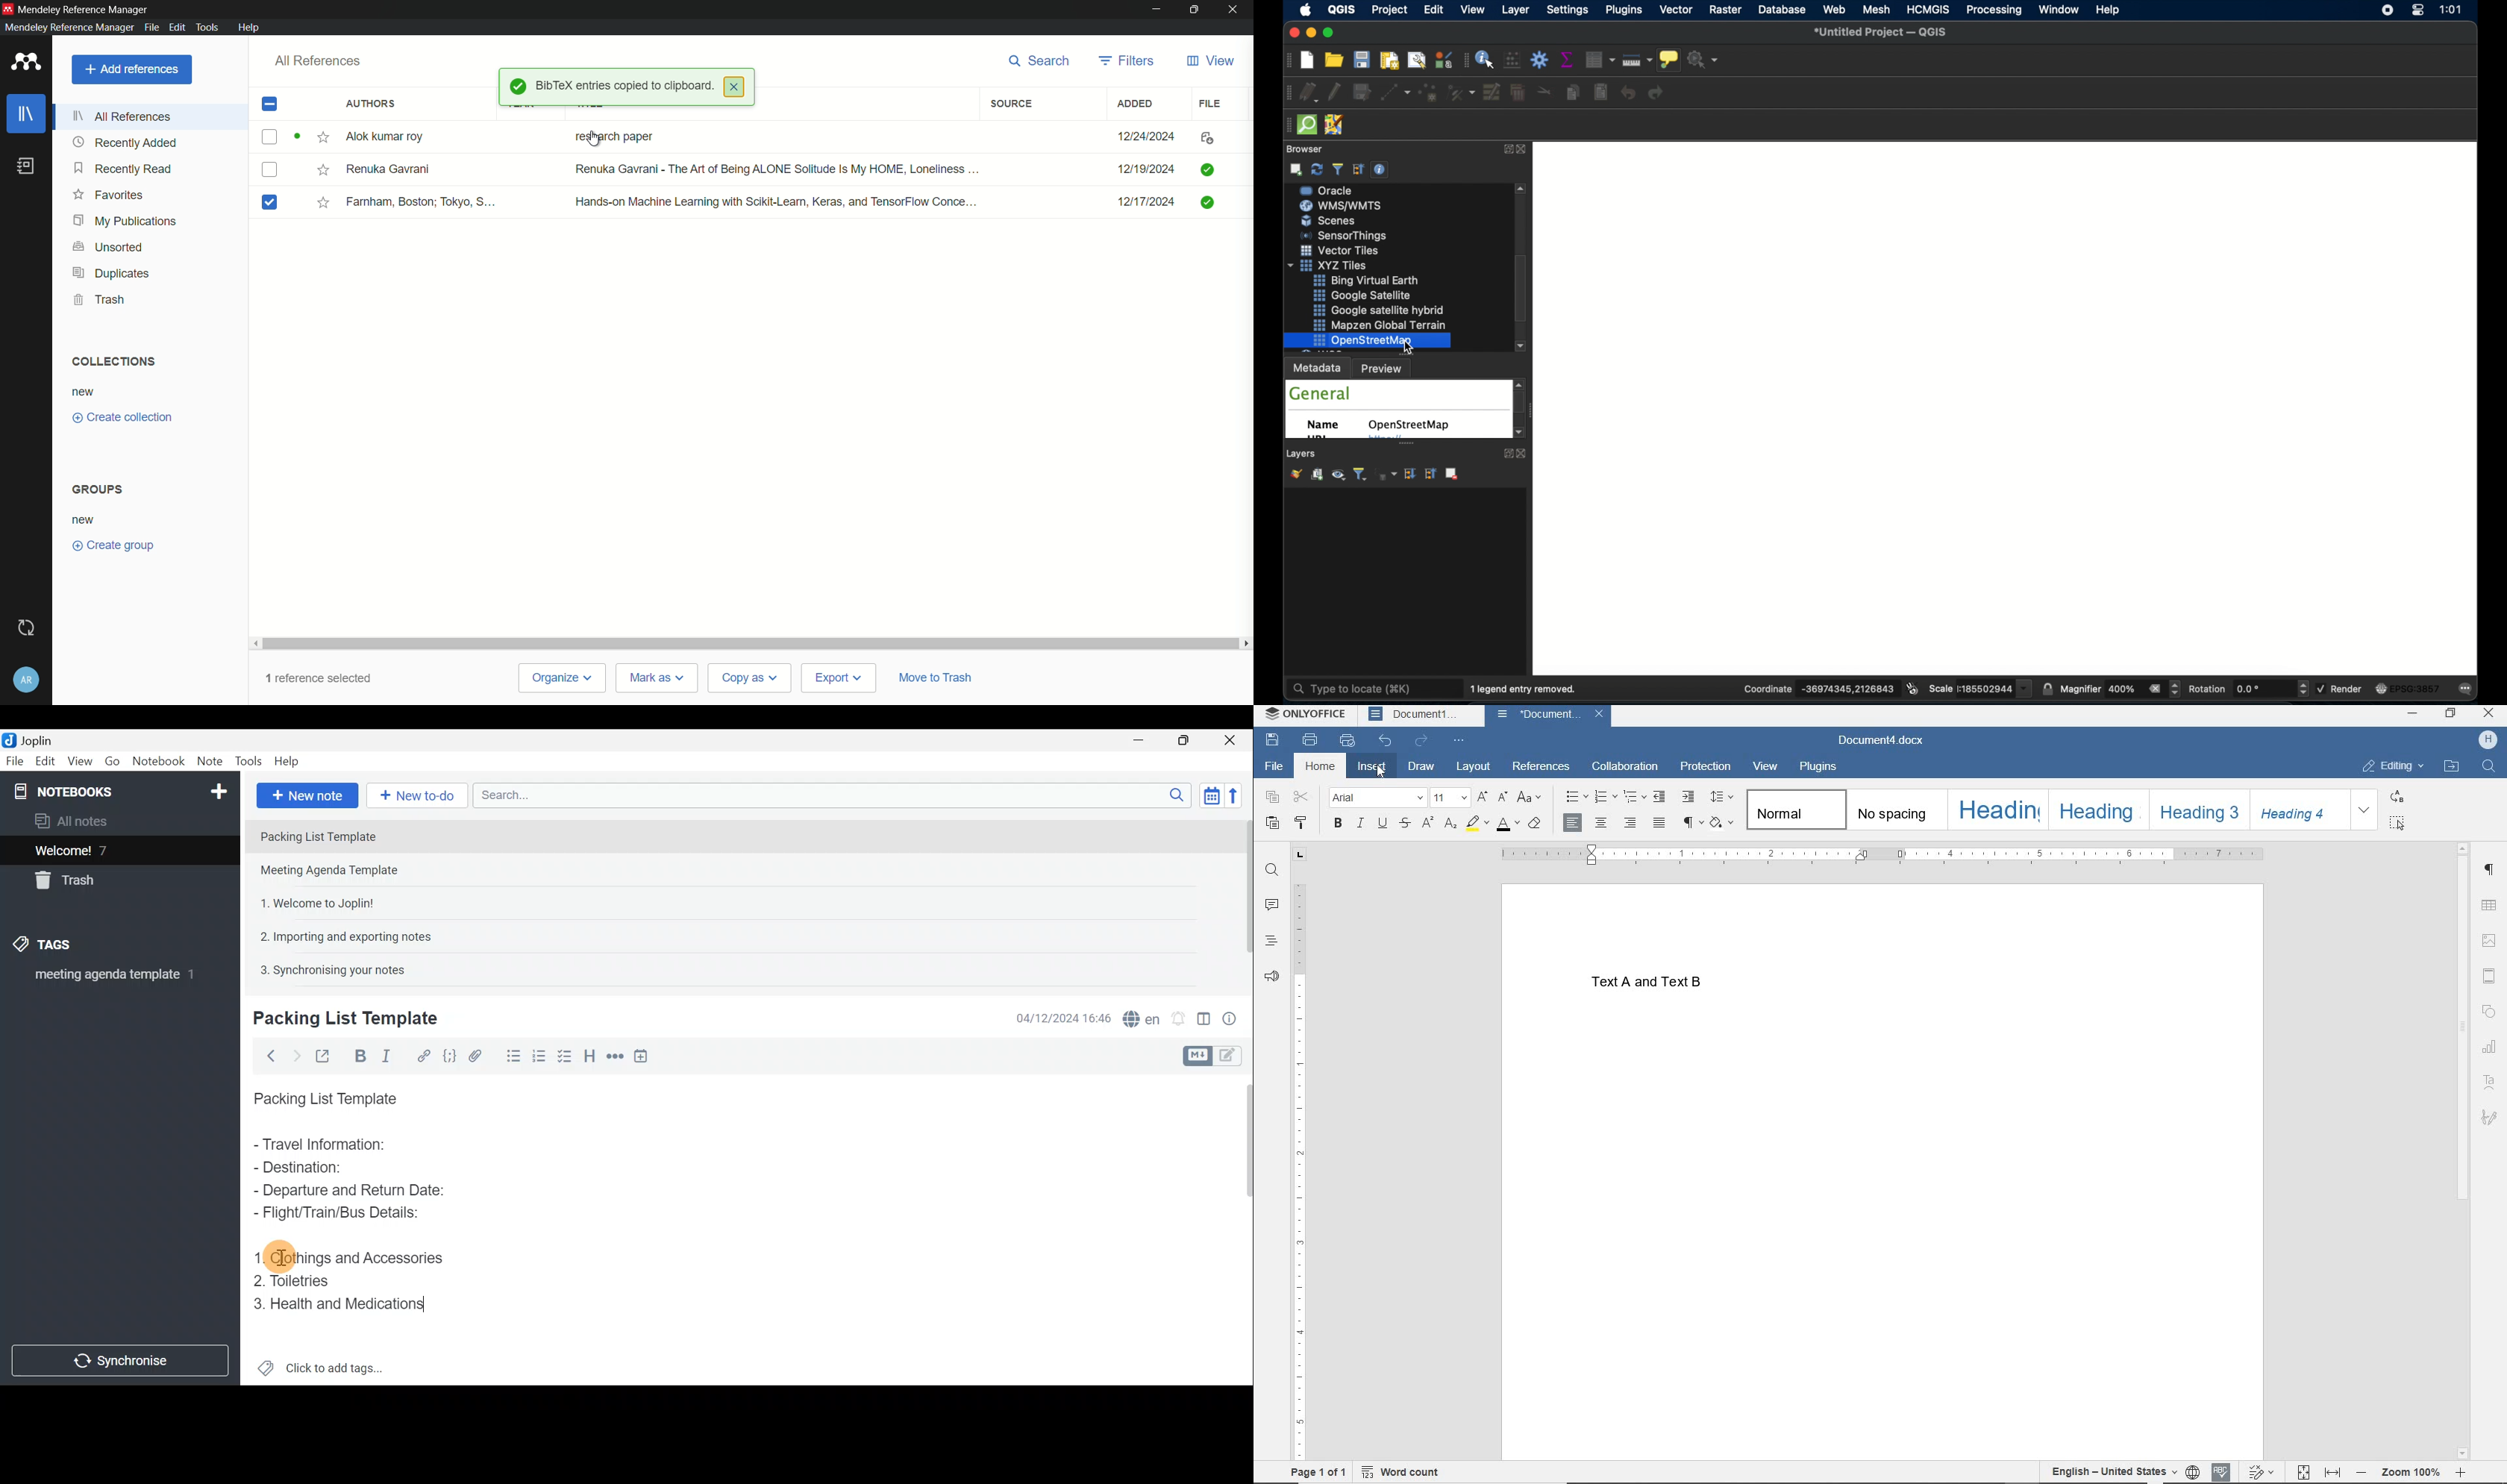  Describe the element at coordinates (591, 1054) in the screenshot. I see `Heading` at that location.